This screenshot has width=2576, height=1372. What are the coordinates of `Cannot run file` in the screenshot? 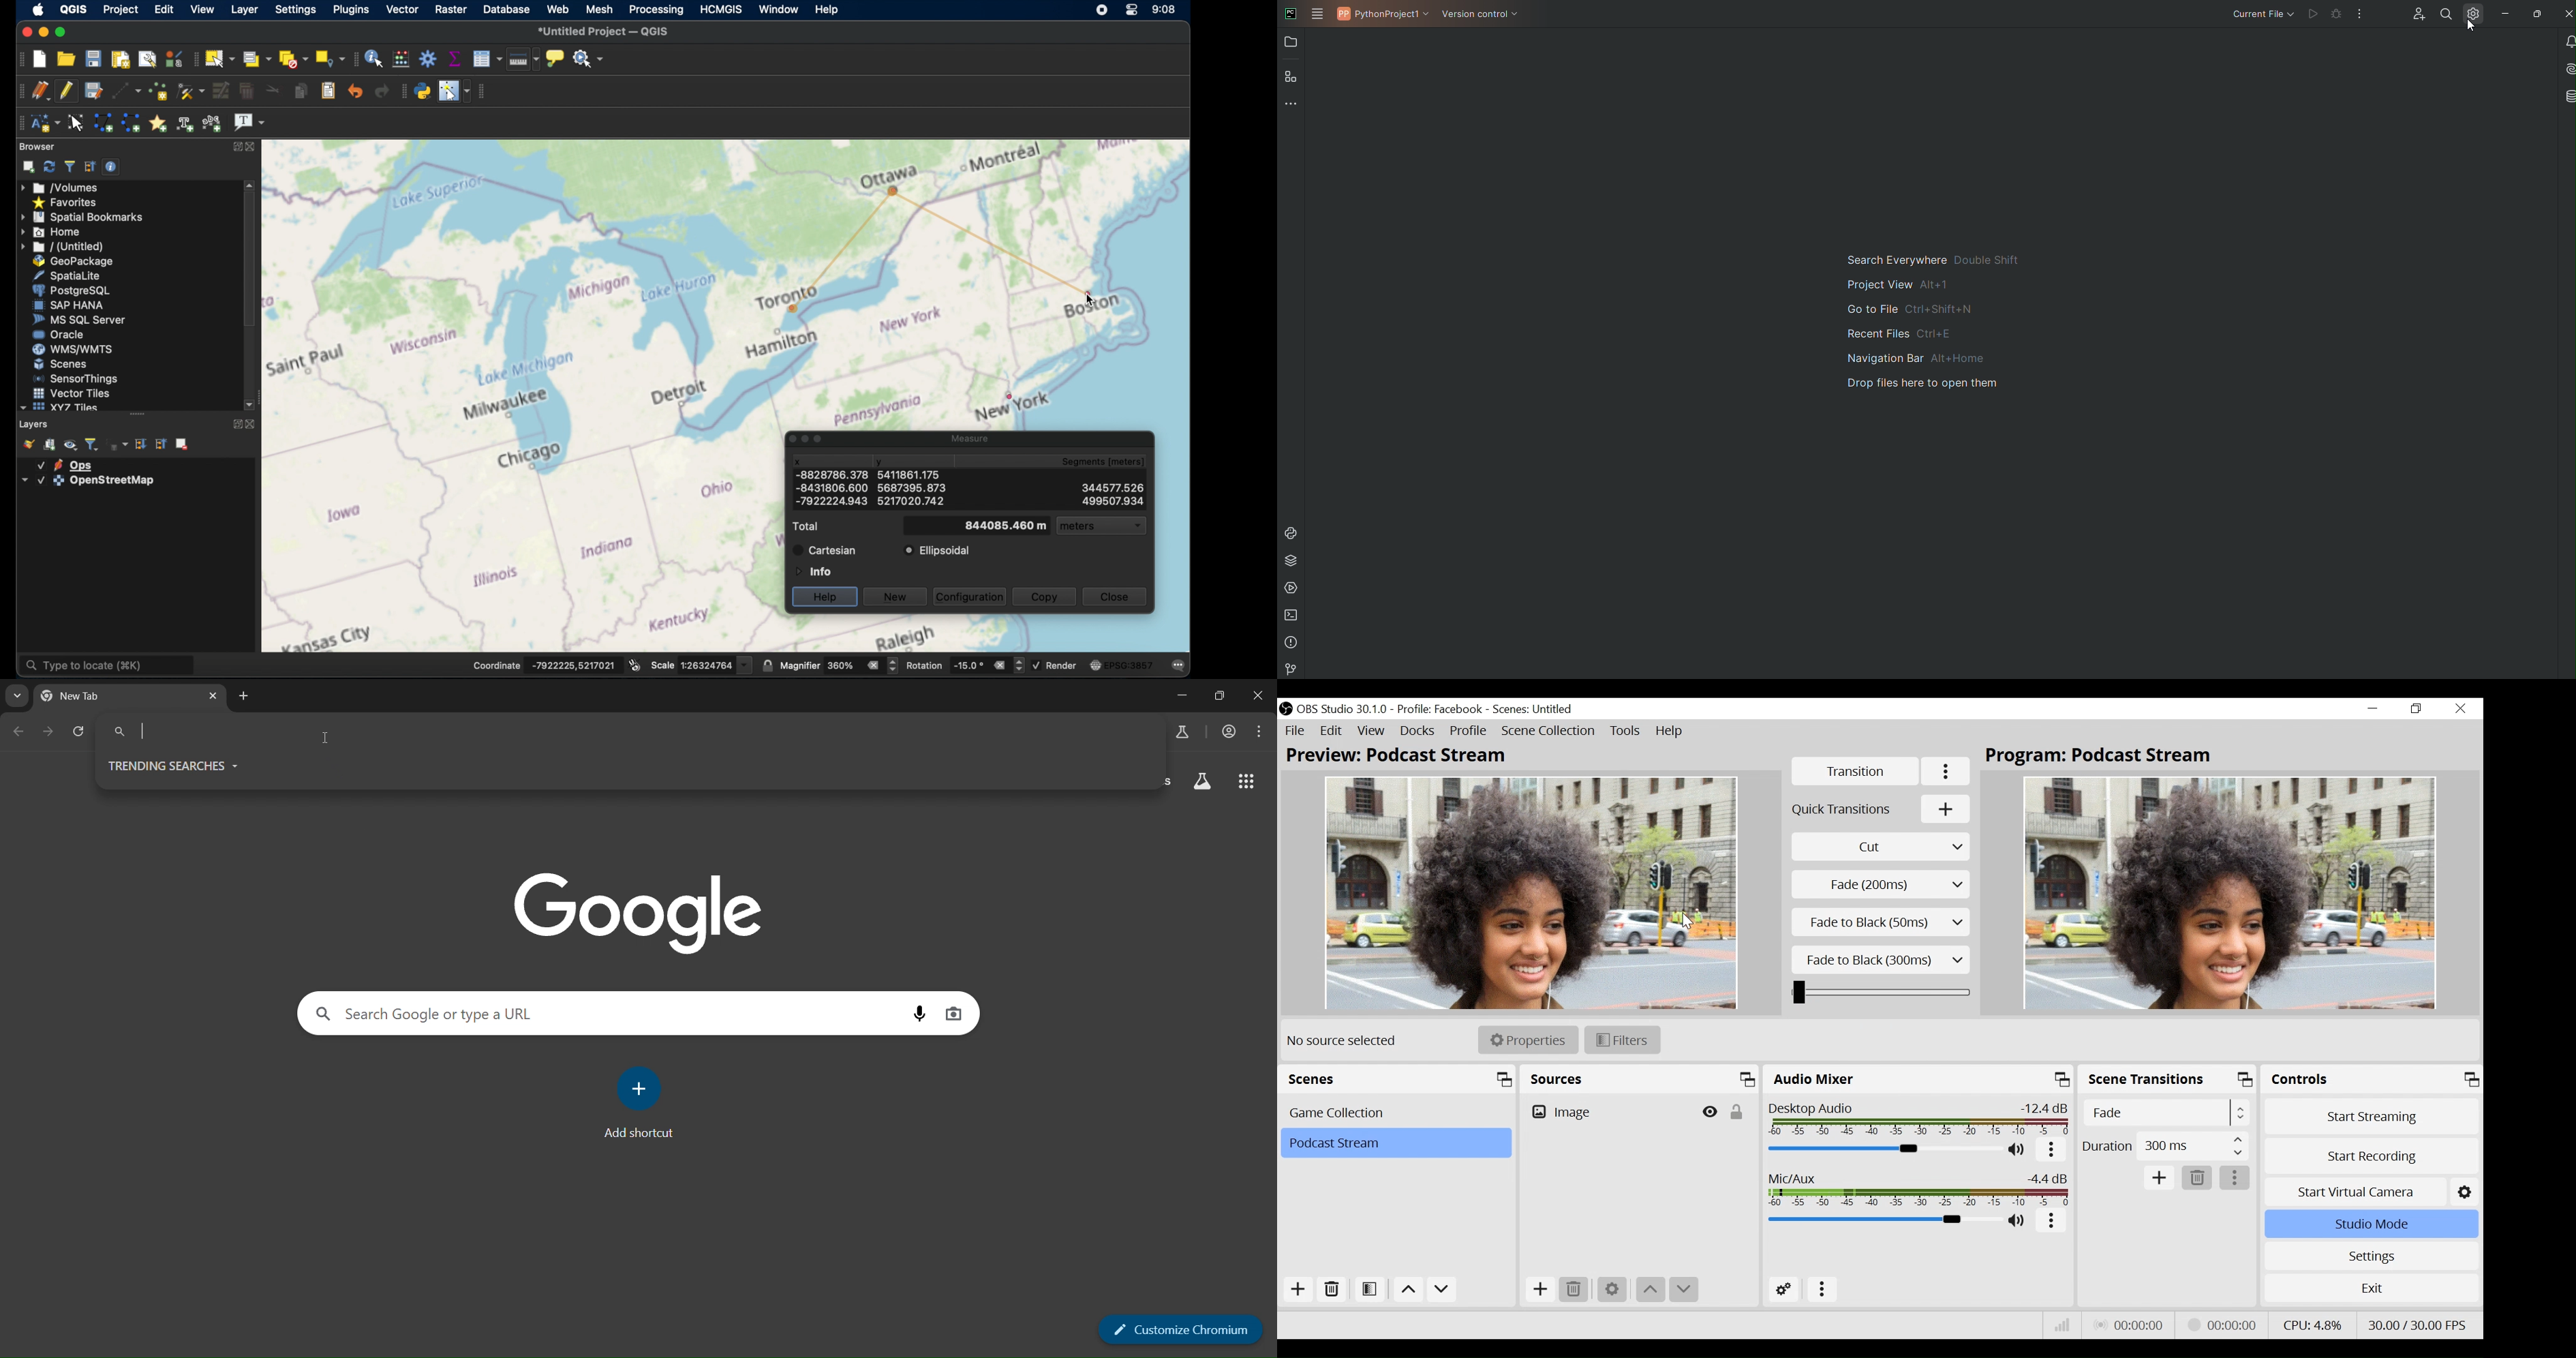 It's located at (2320, 15).